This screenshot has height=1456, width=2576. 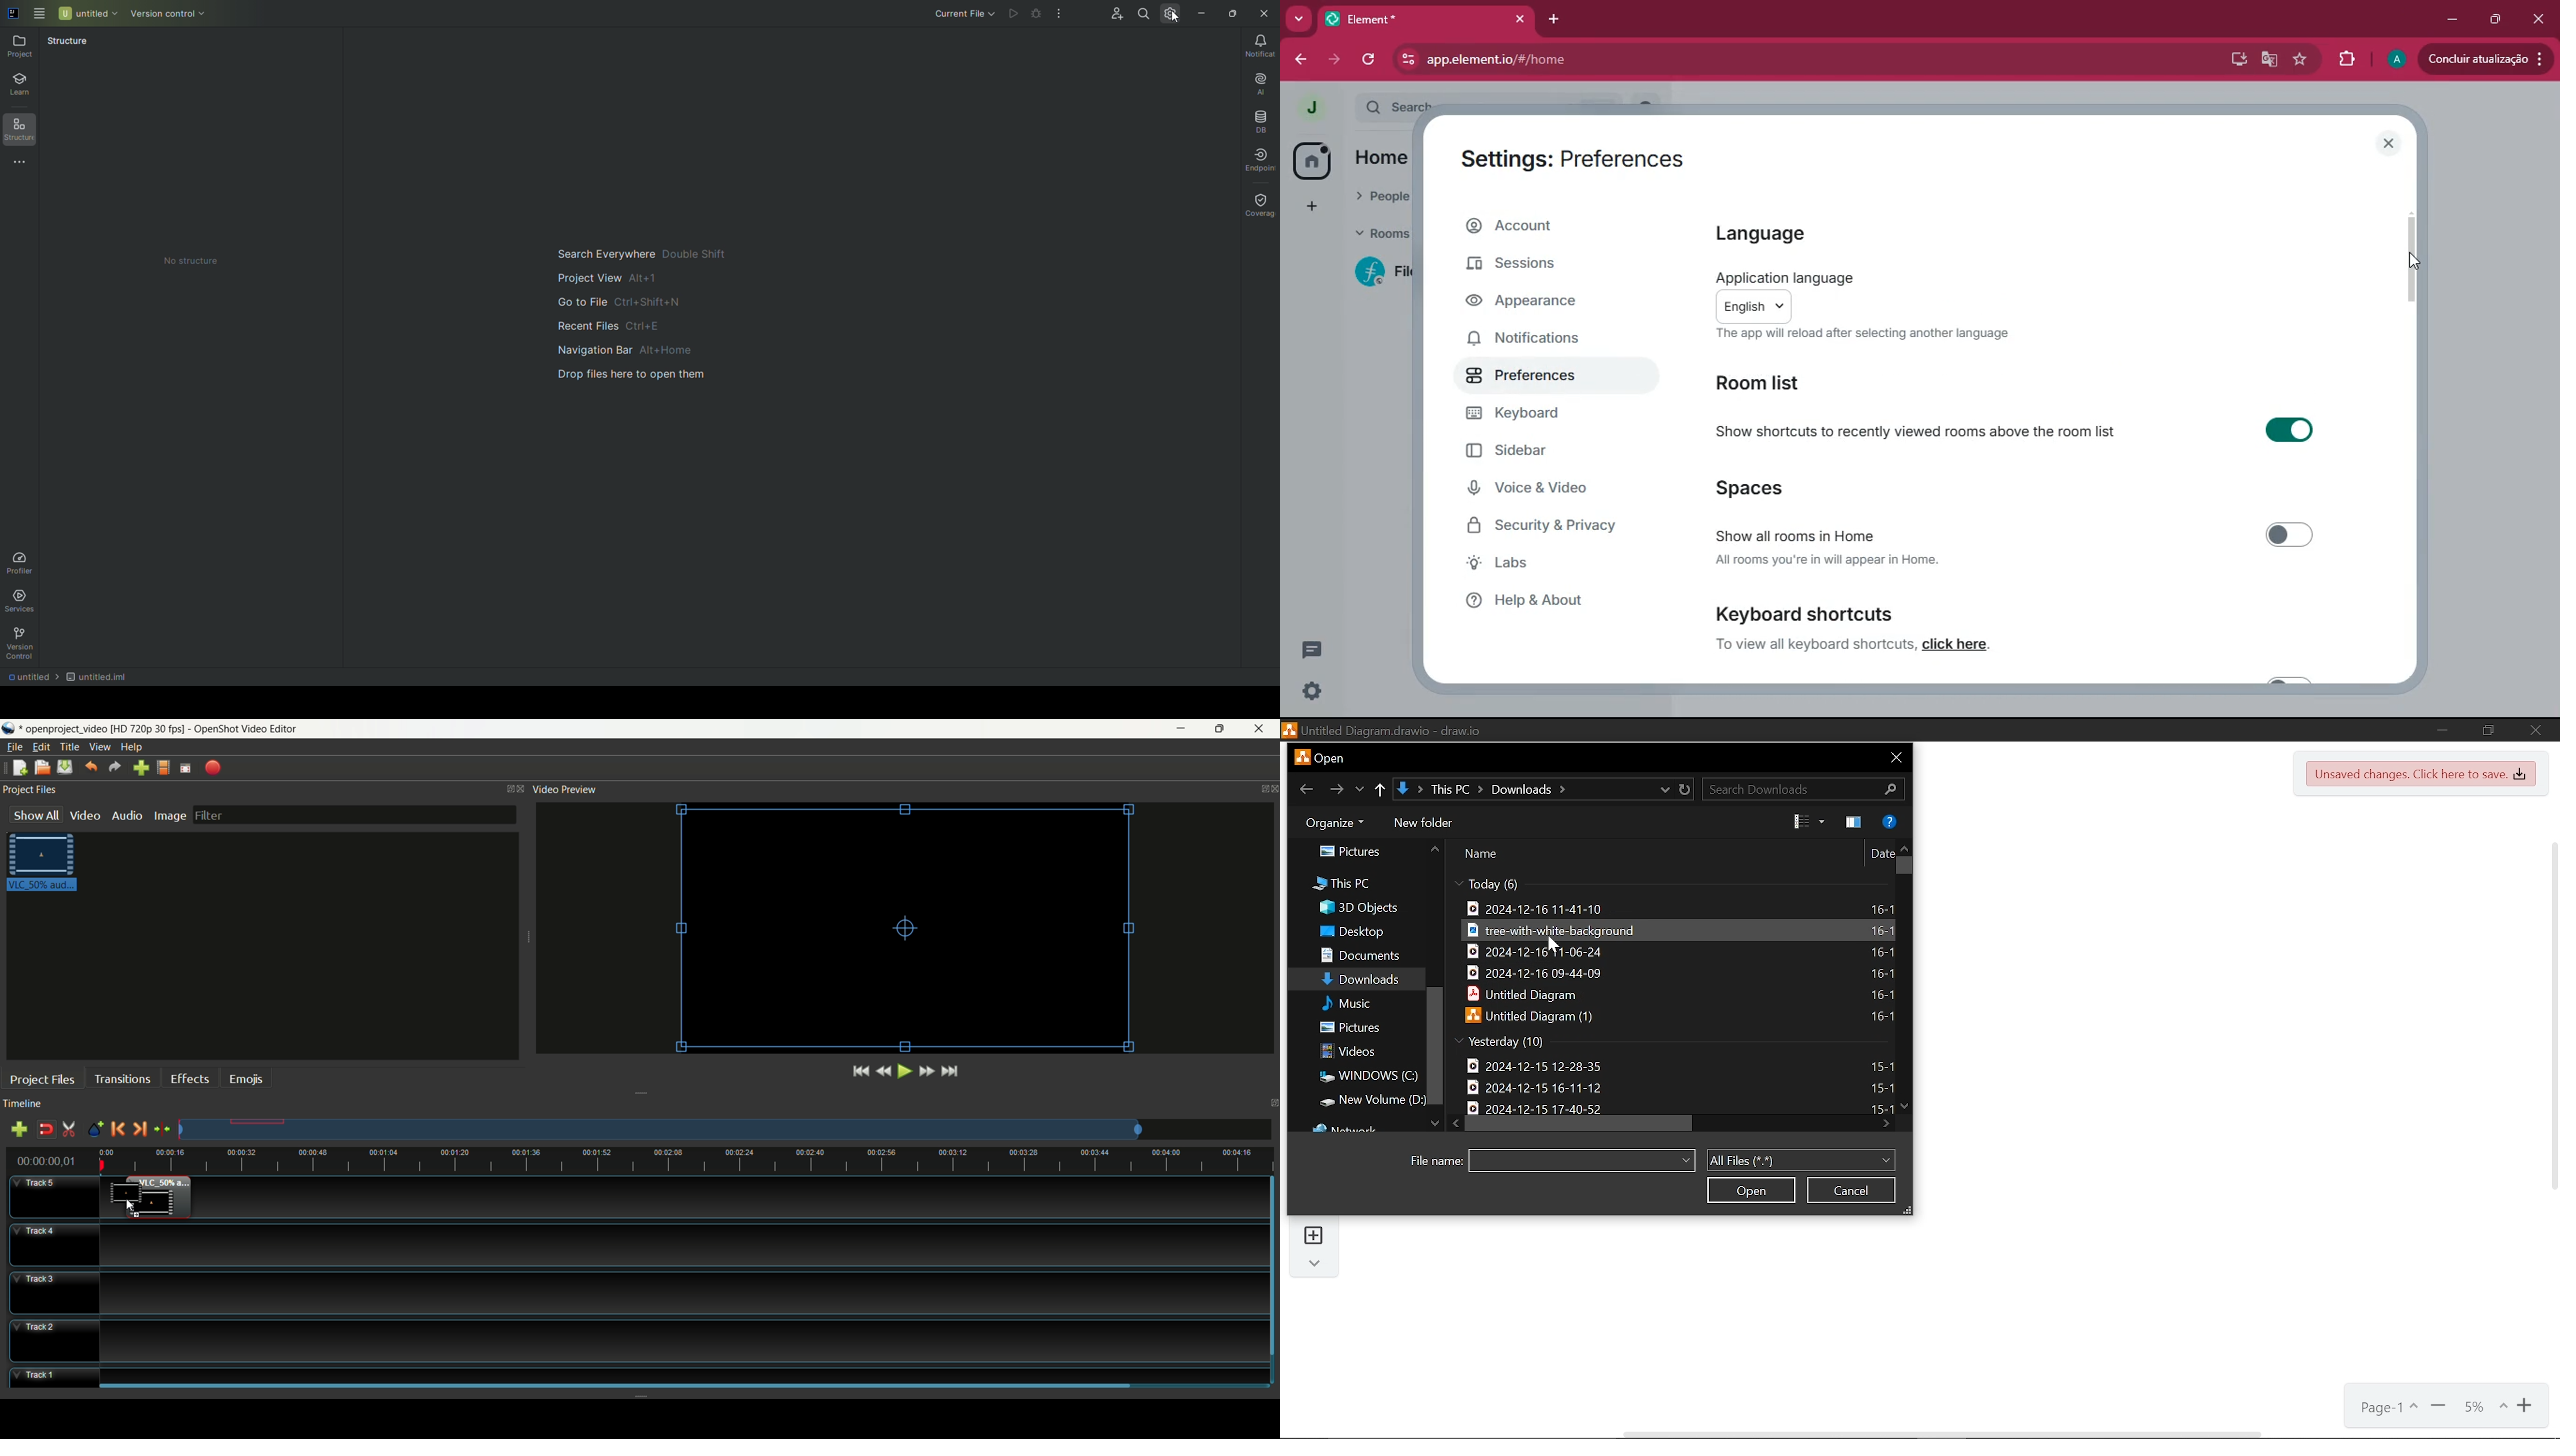 What do you see at coordinates (2494, 21) in the screenshot?
I see `maximize` at bounding box center [2494, 21].